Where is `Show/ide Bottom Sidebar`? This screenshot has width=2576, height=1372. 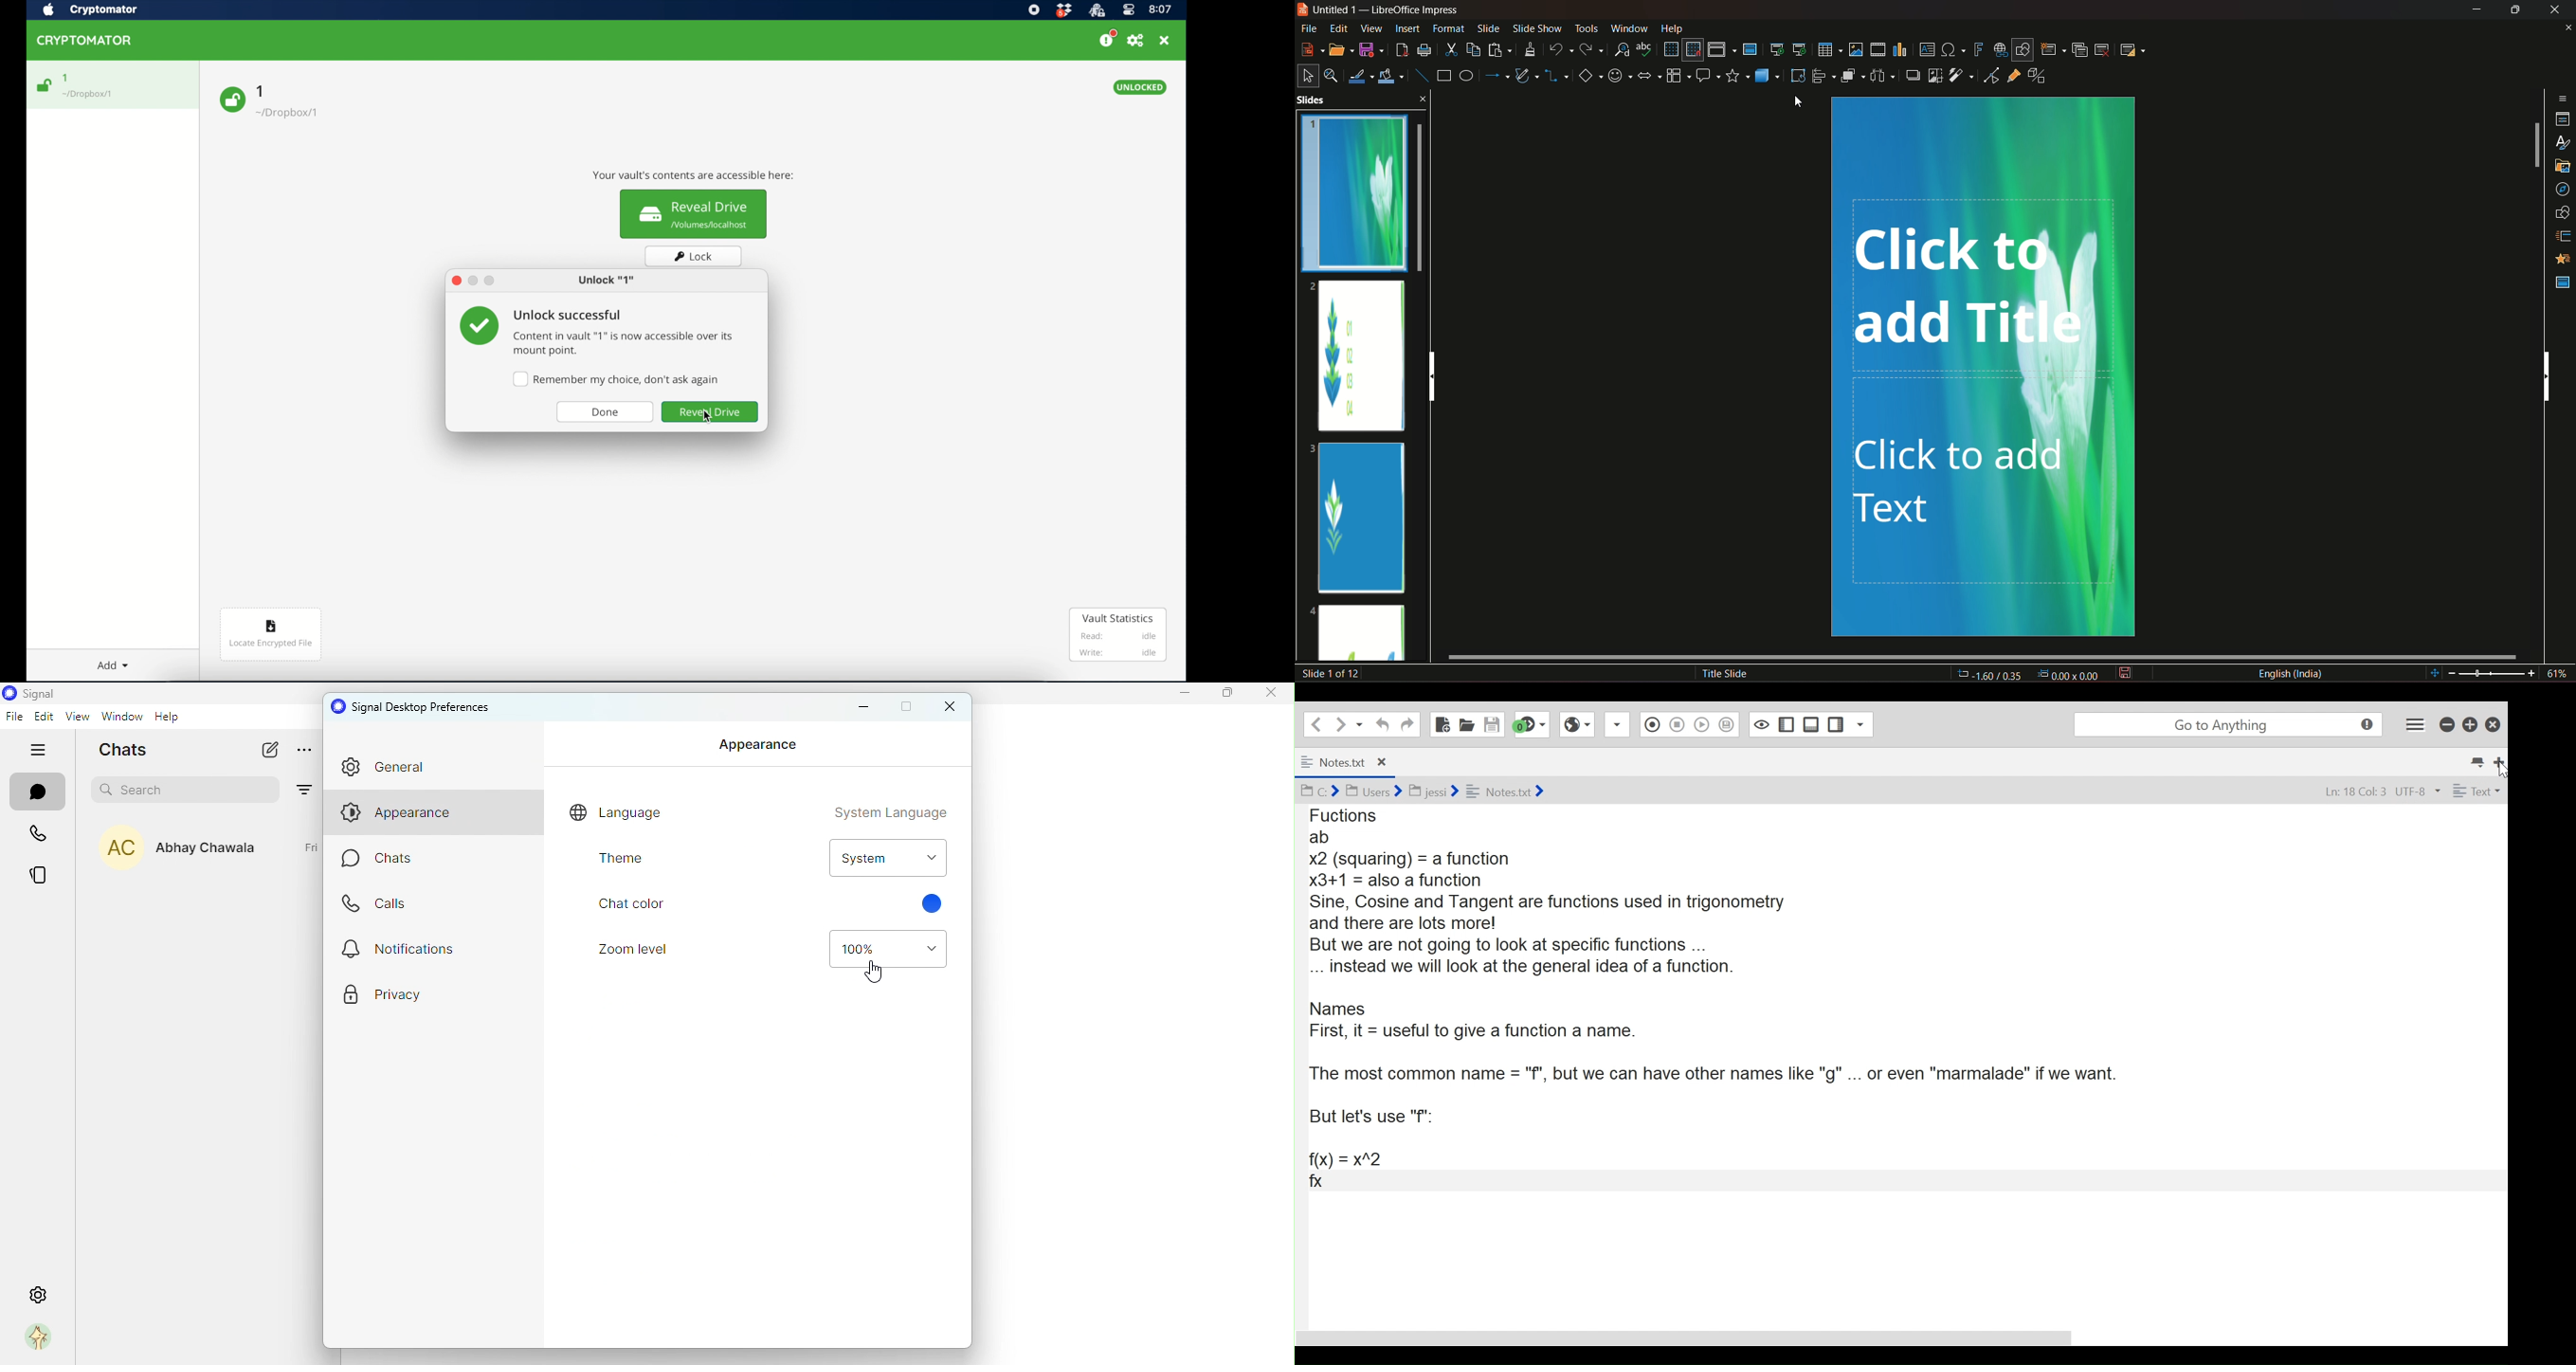
Show/ide Bottom Sidebar is located at coordinates (1811, 724).